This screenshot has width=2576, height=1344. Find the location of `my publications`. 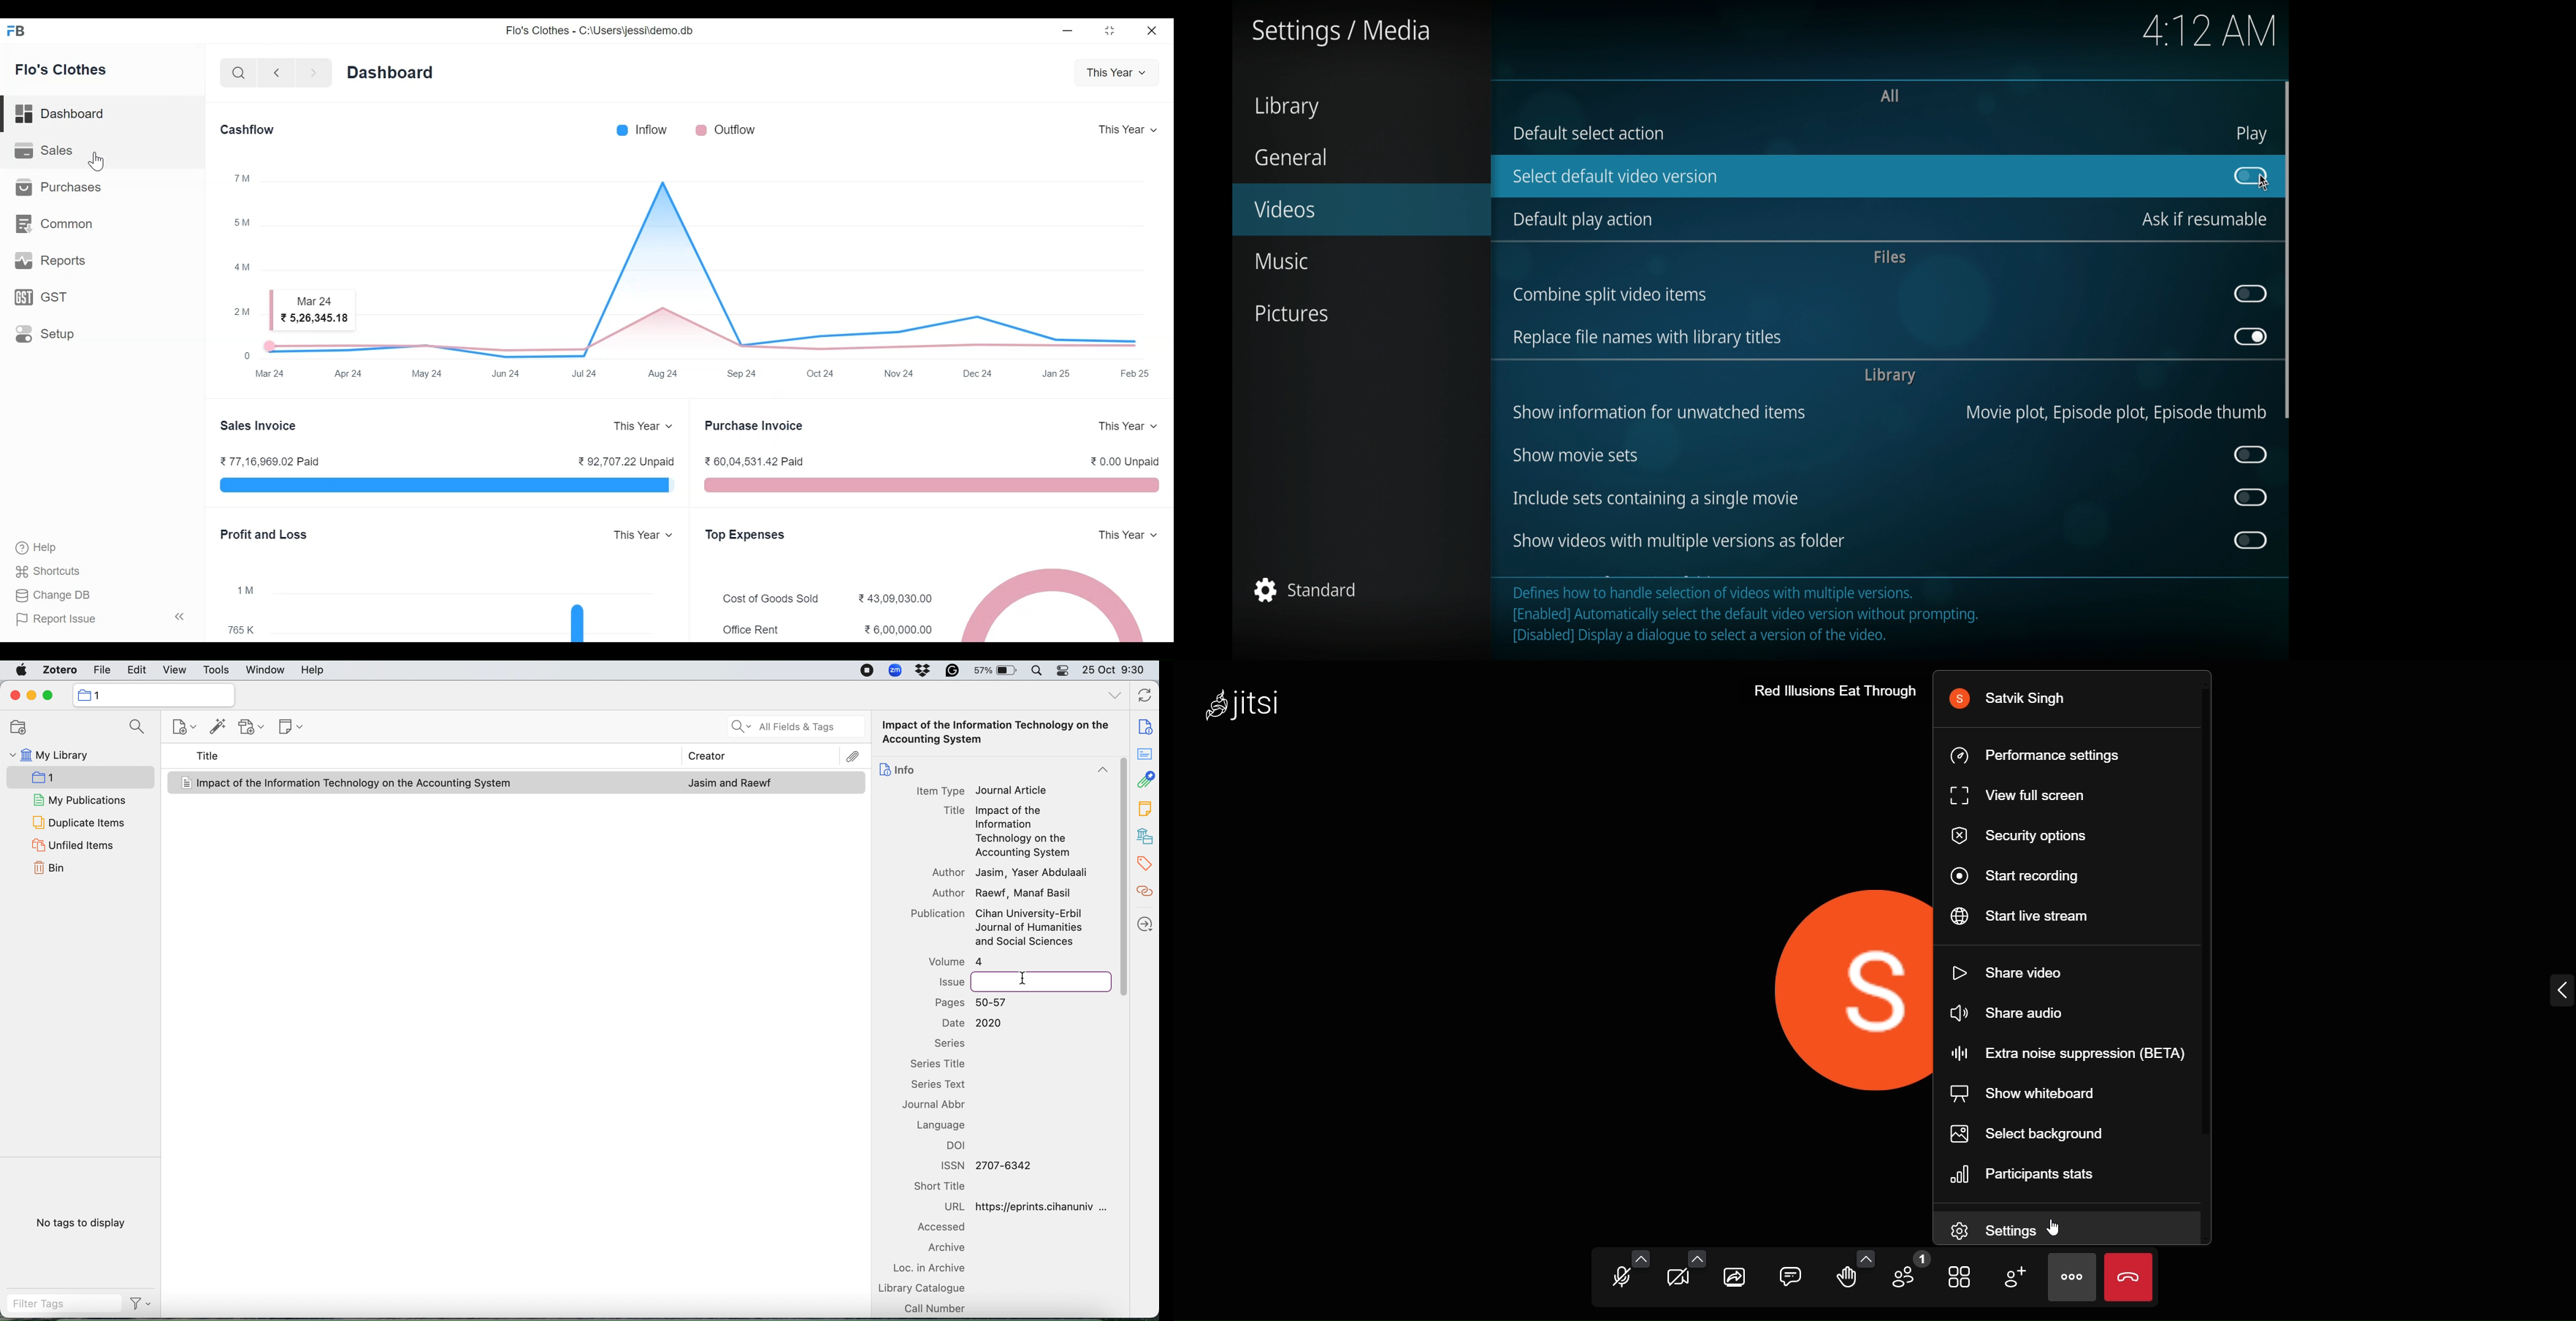

my publications is located at coordinates (77, 799).